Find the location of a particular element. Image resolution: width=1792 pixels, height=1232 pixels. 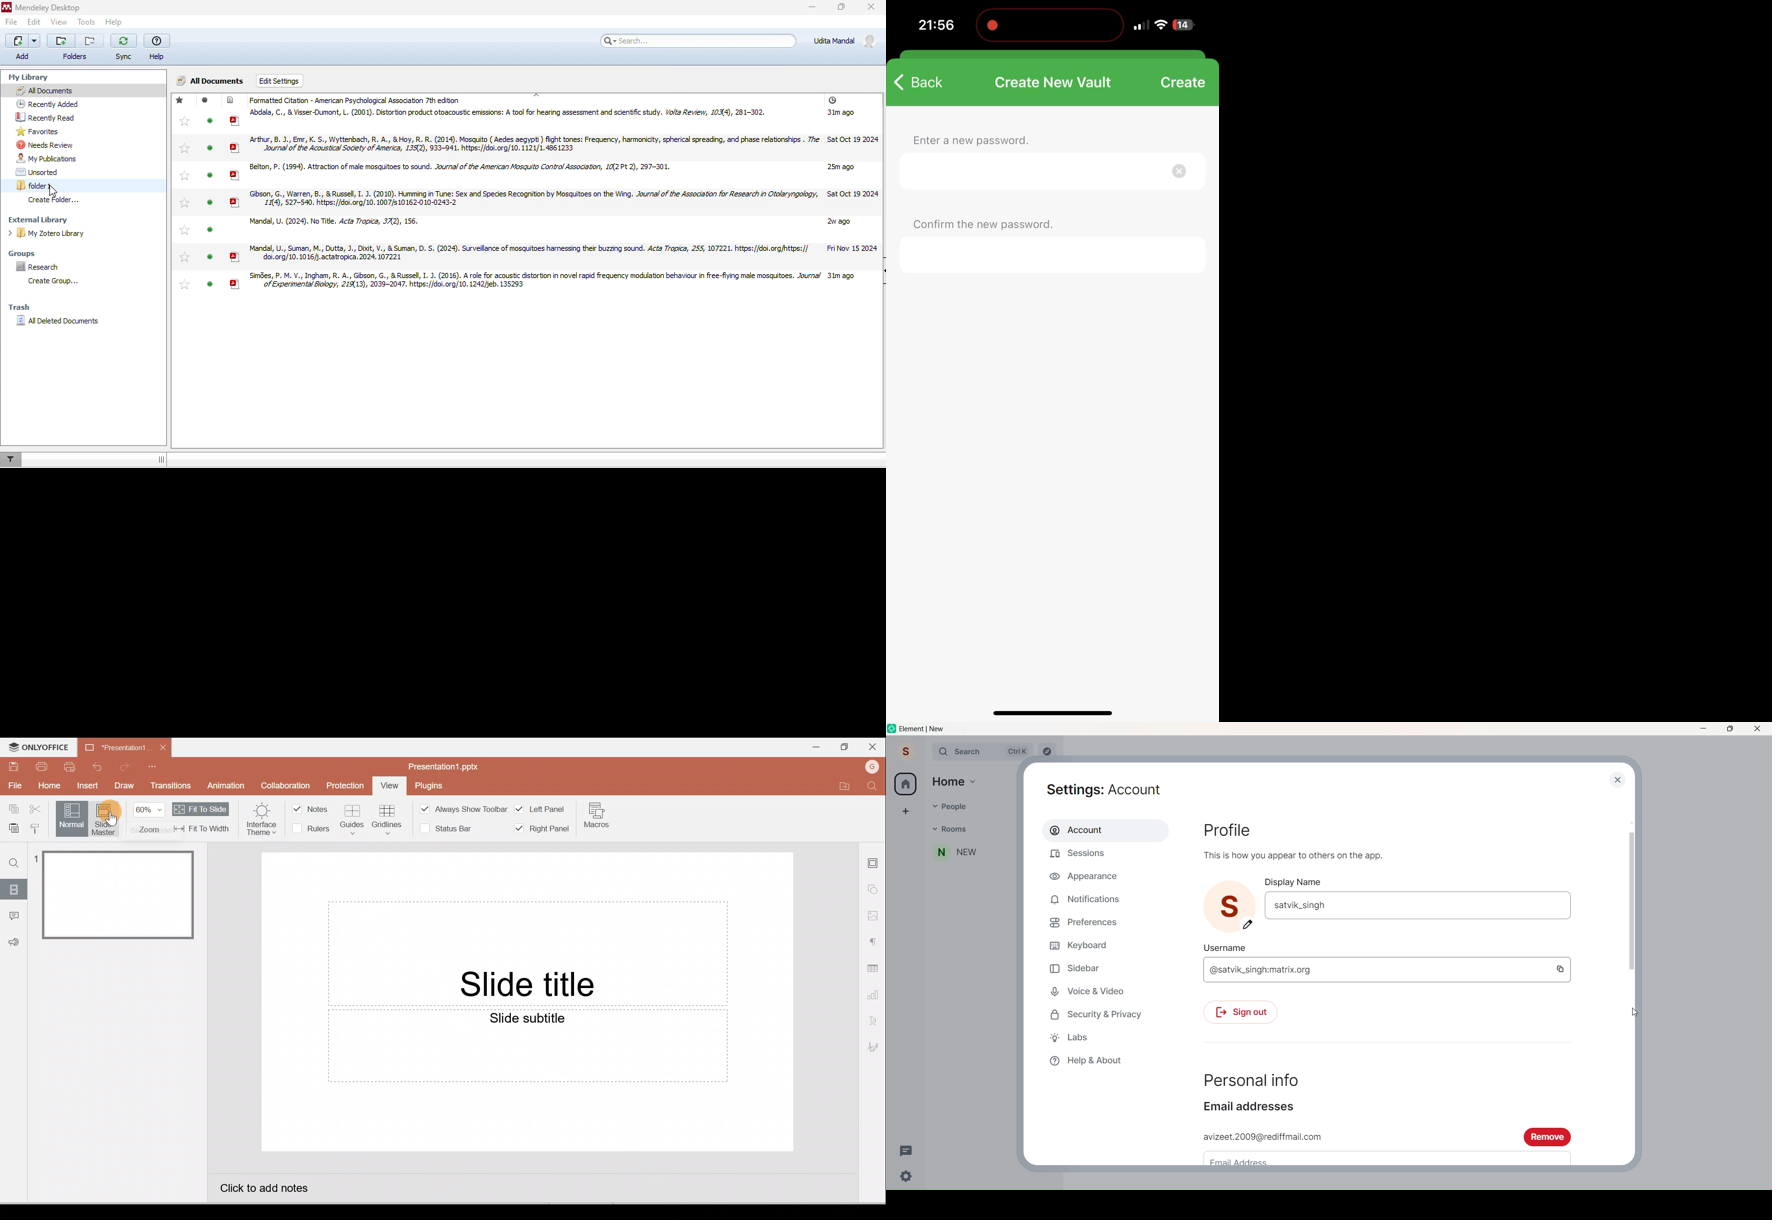

Slide settings is located at coordinates (874, 860).